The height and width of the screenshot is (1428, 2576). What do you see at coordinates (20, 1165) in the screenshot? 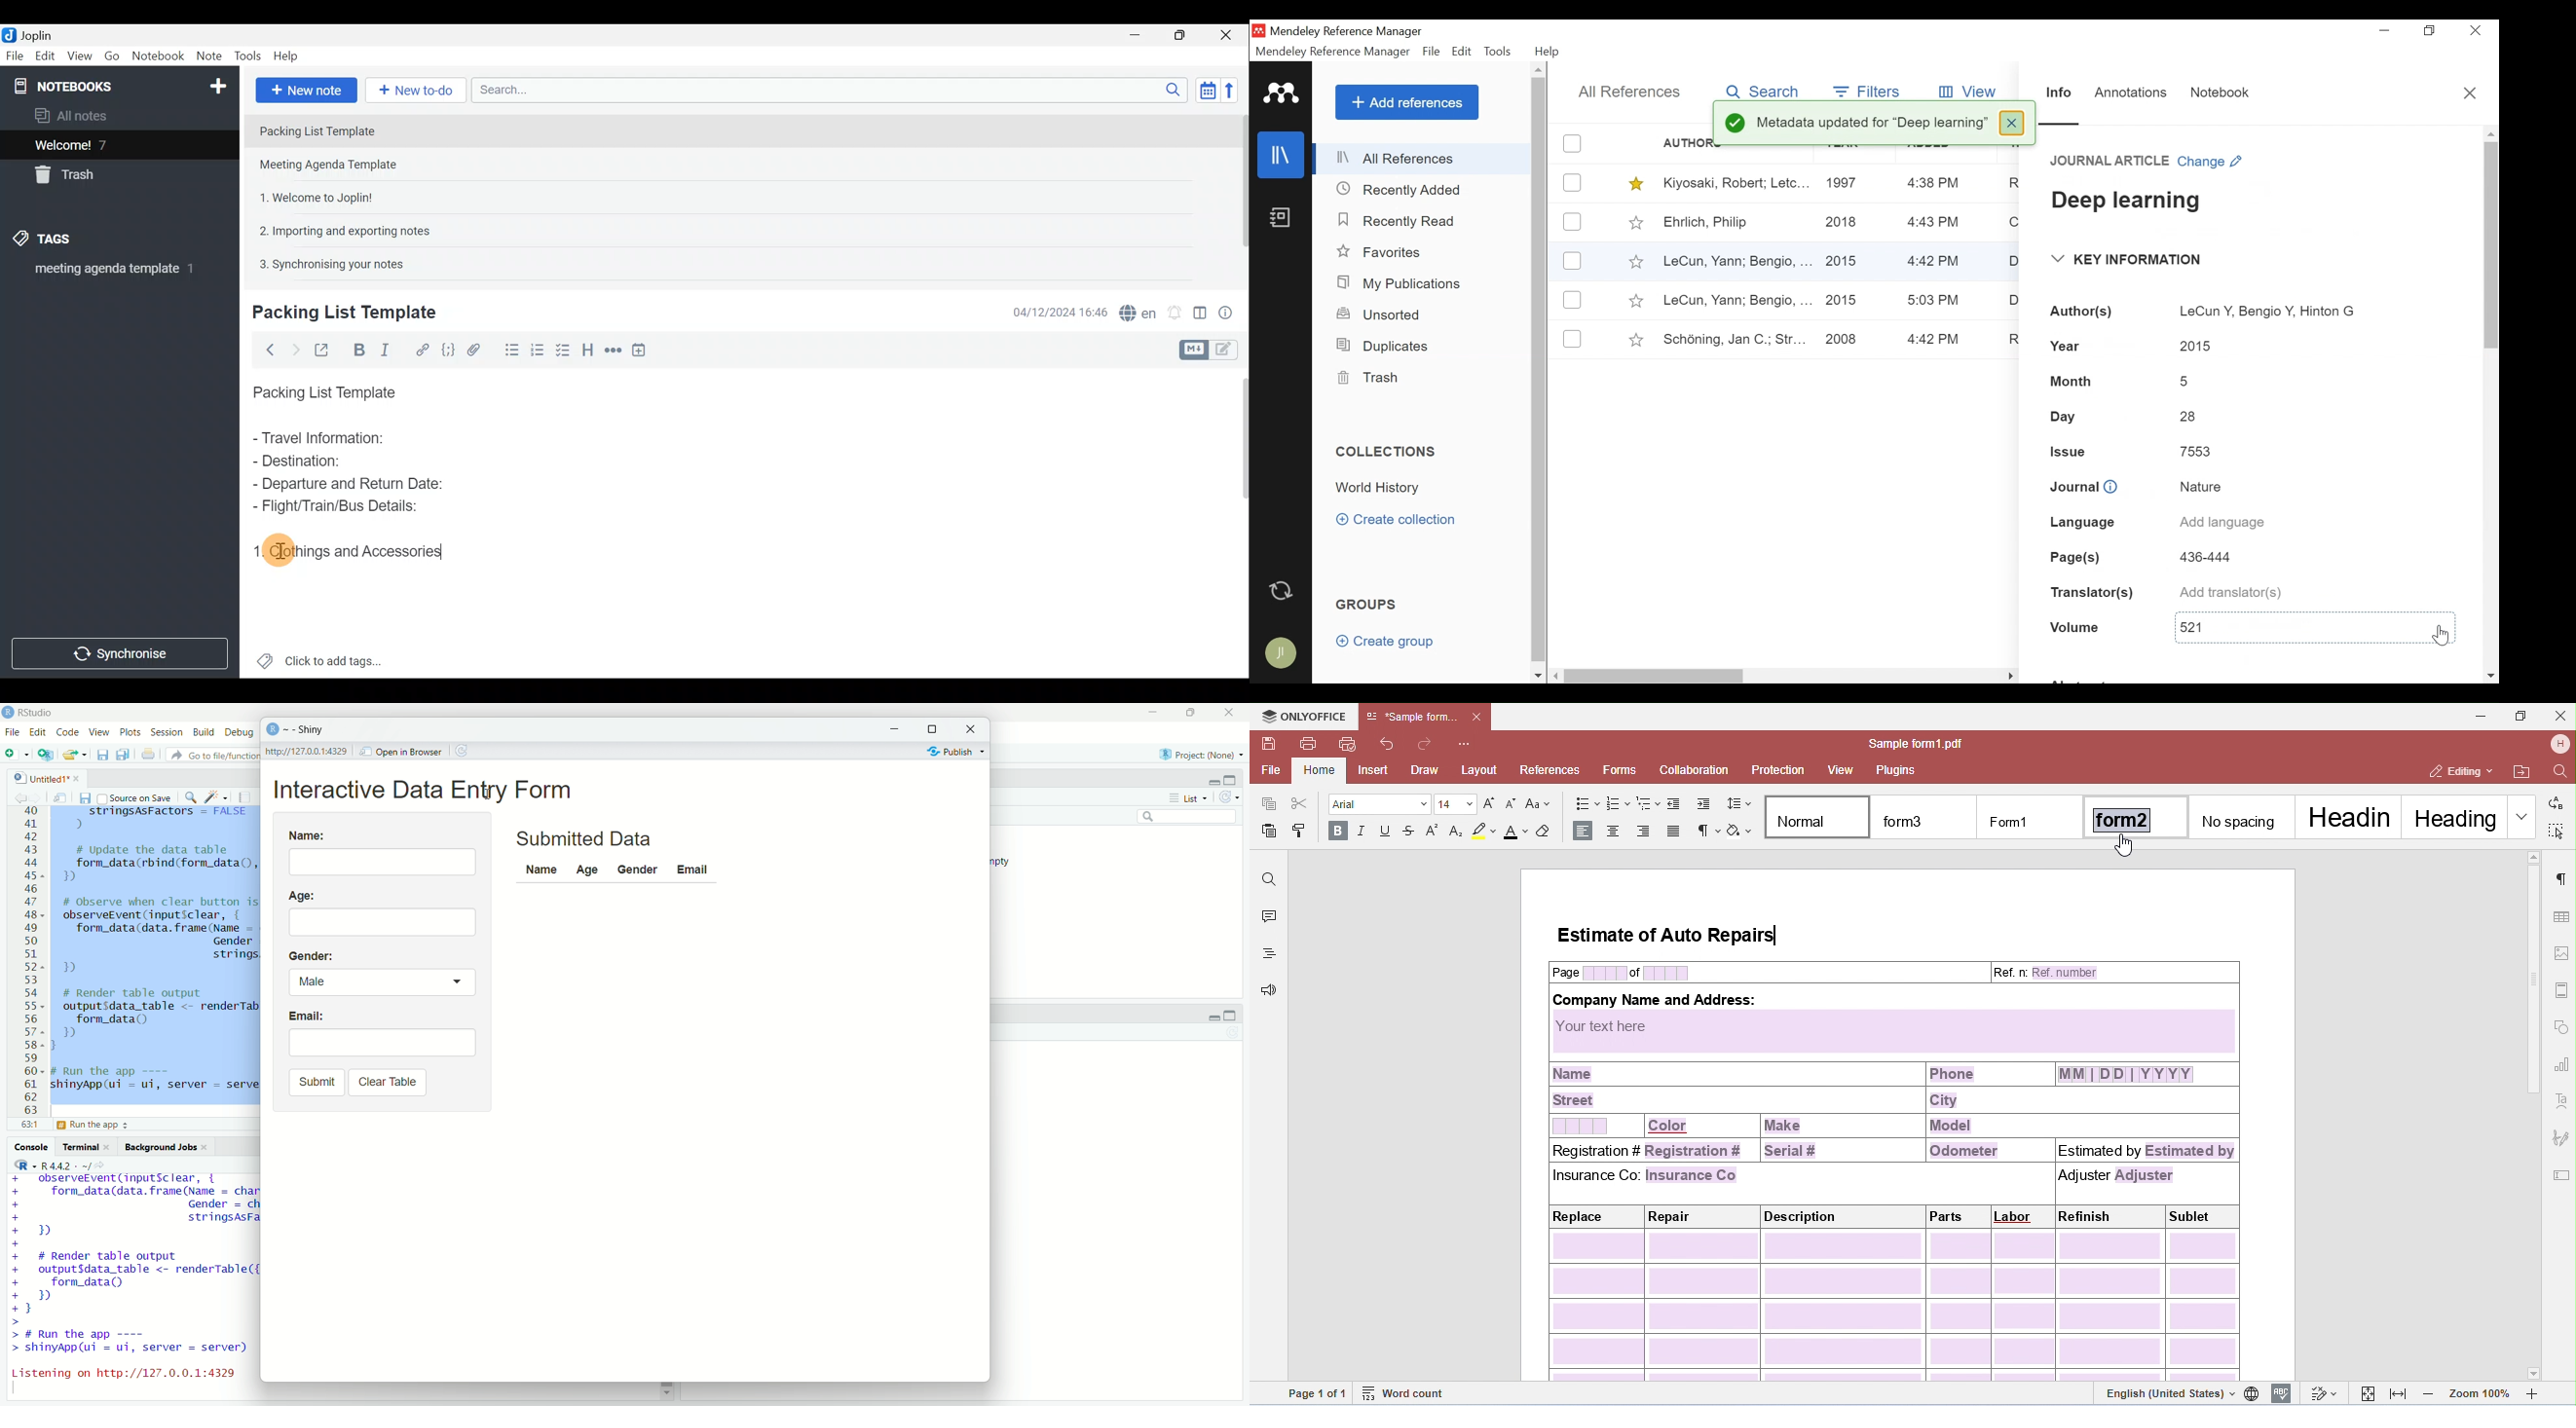
I see `language change` at bounding box center [20, 1165].